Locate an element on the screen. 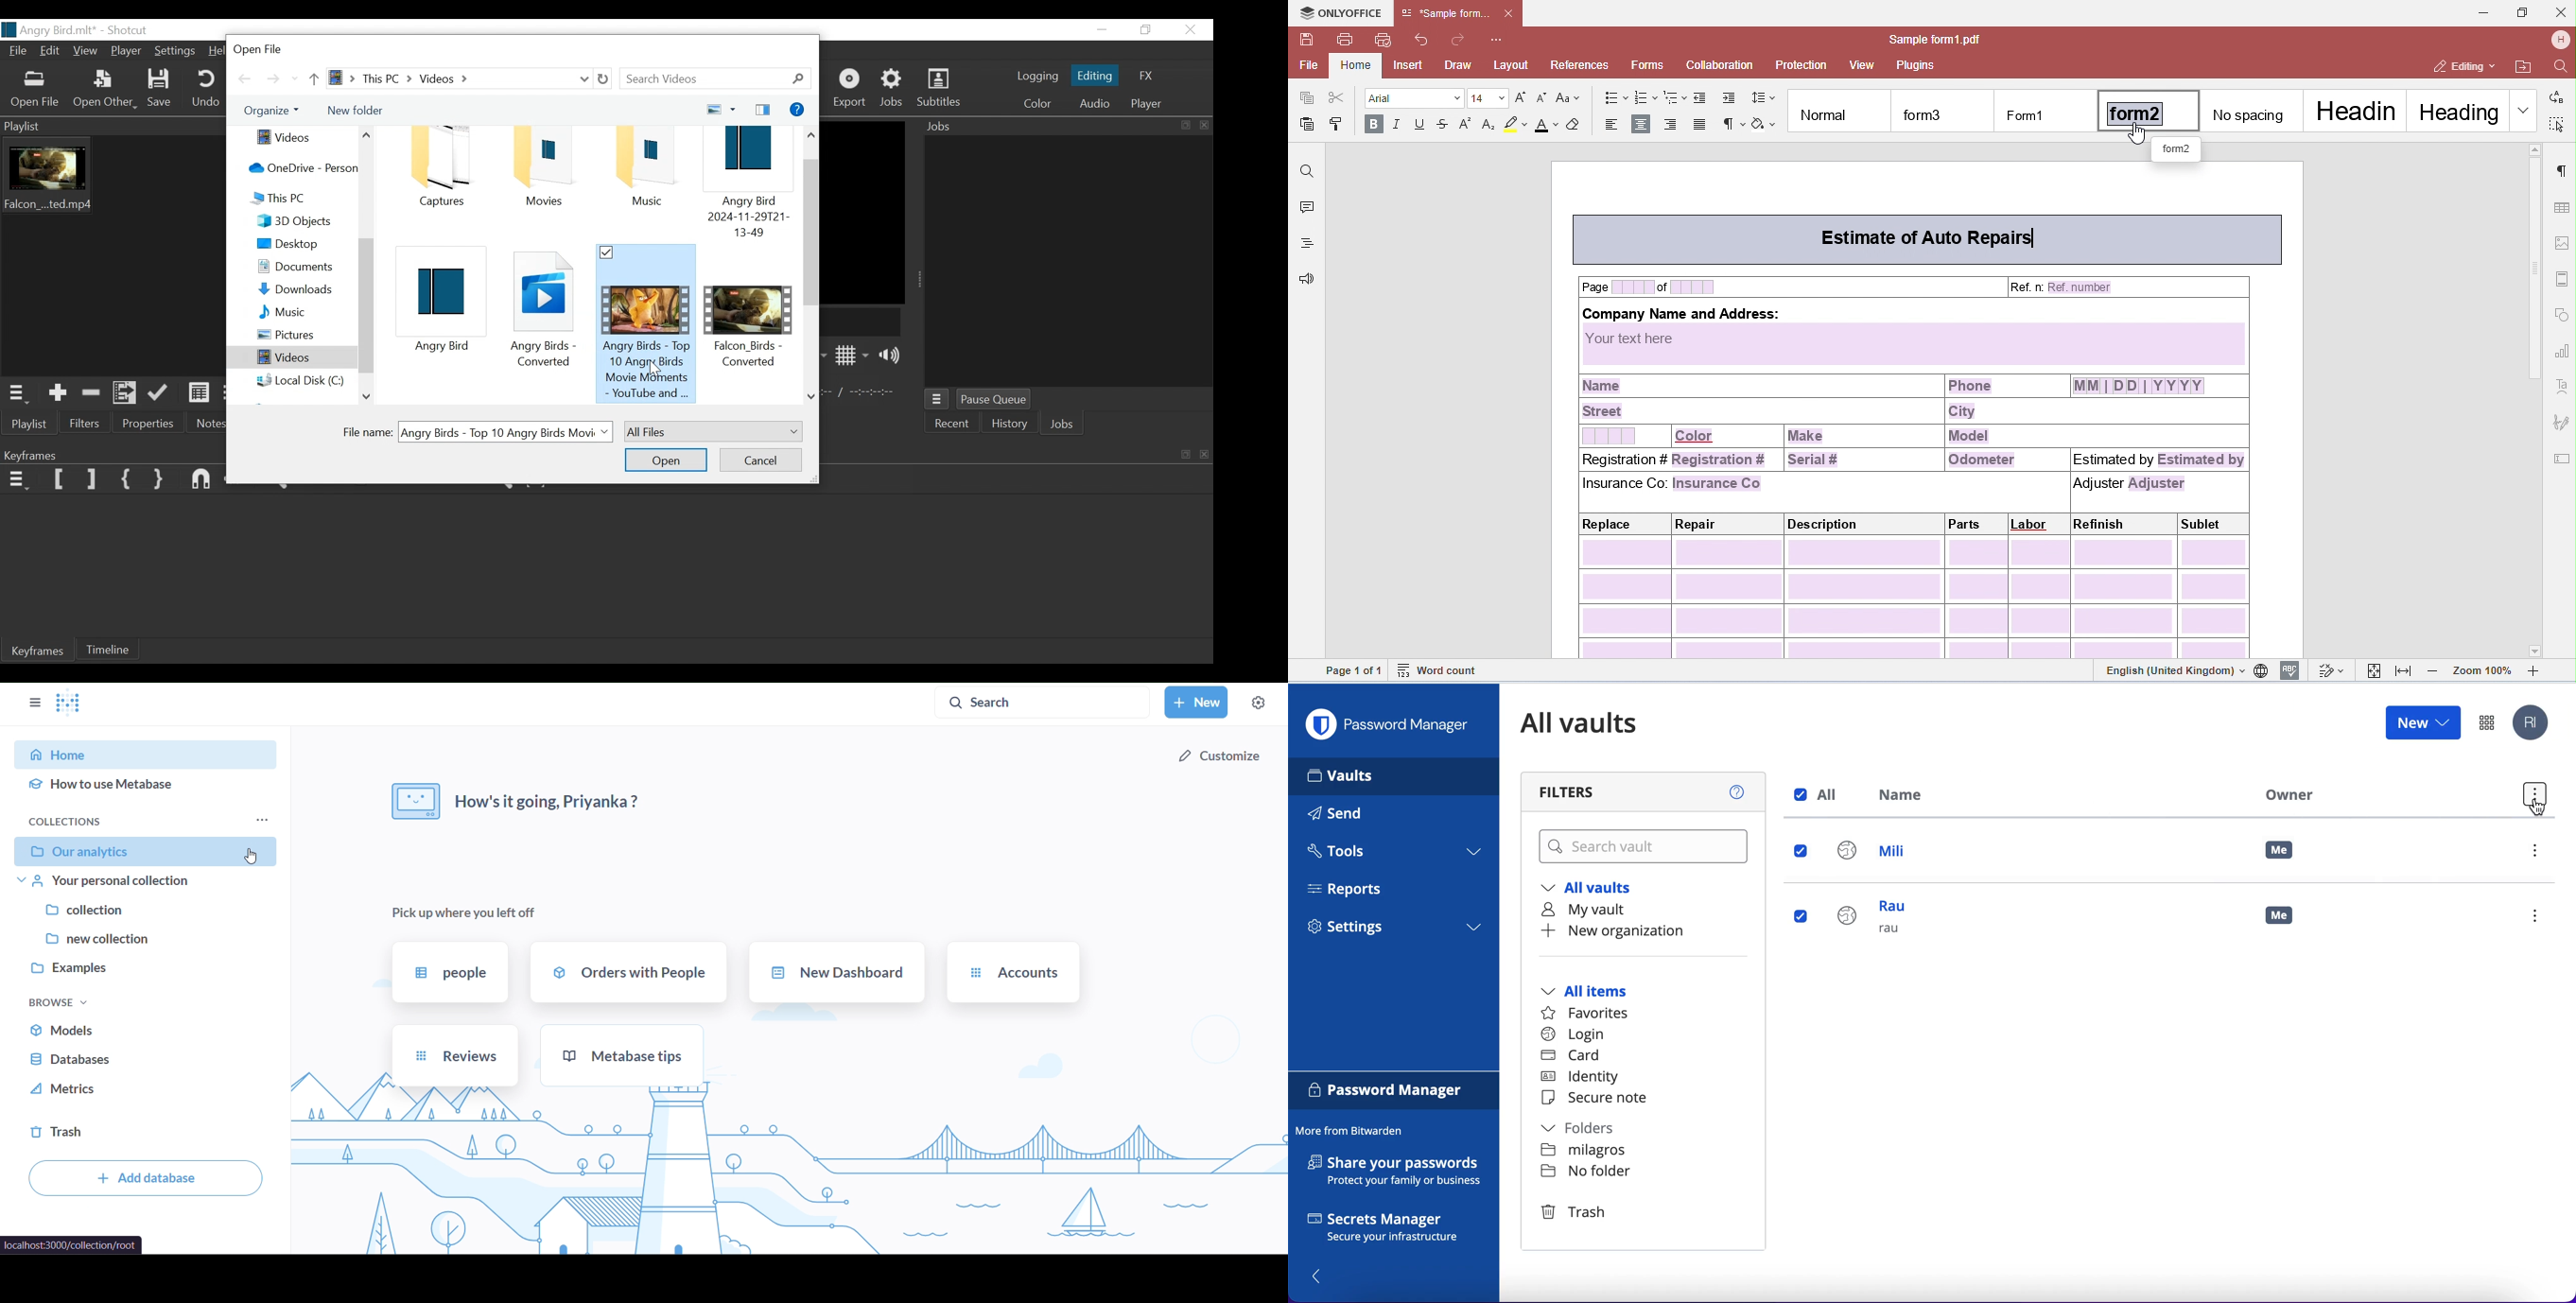 This screenshot has height=1316, width=2576. Pictures is located at coordinates (301, 335).